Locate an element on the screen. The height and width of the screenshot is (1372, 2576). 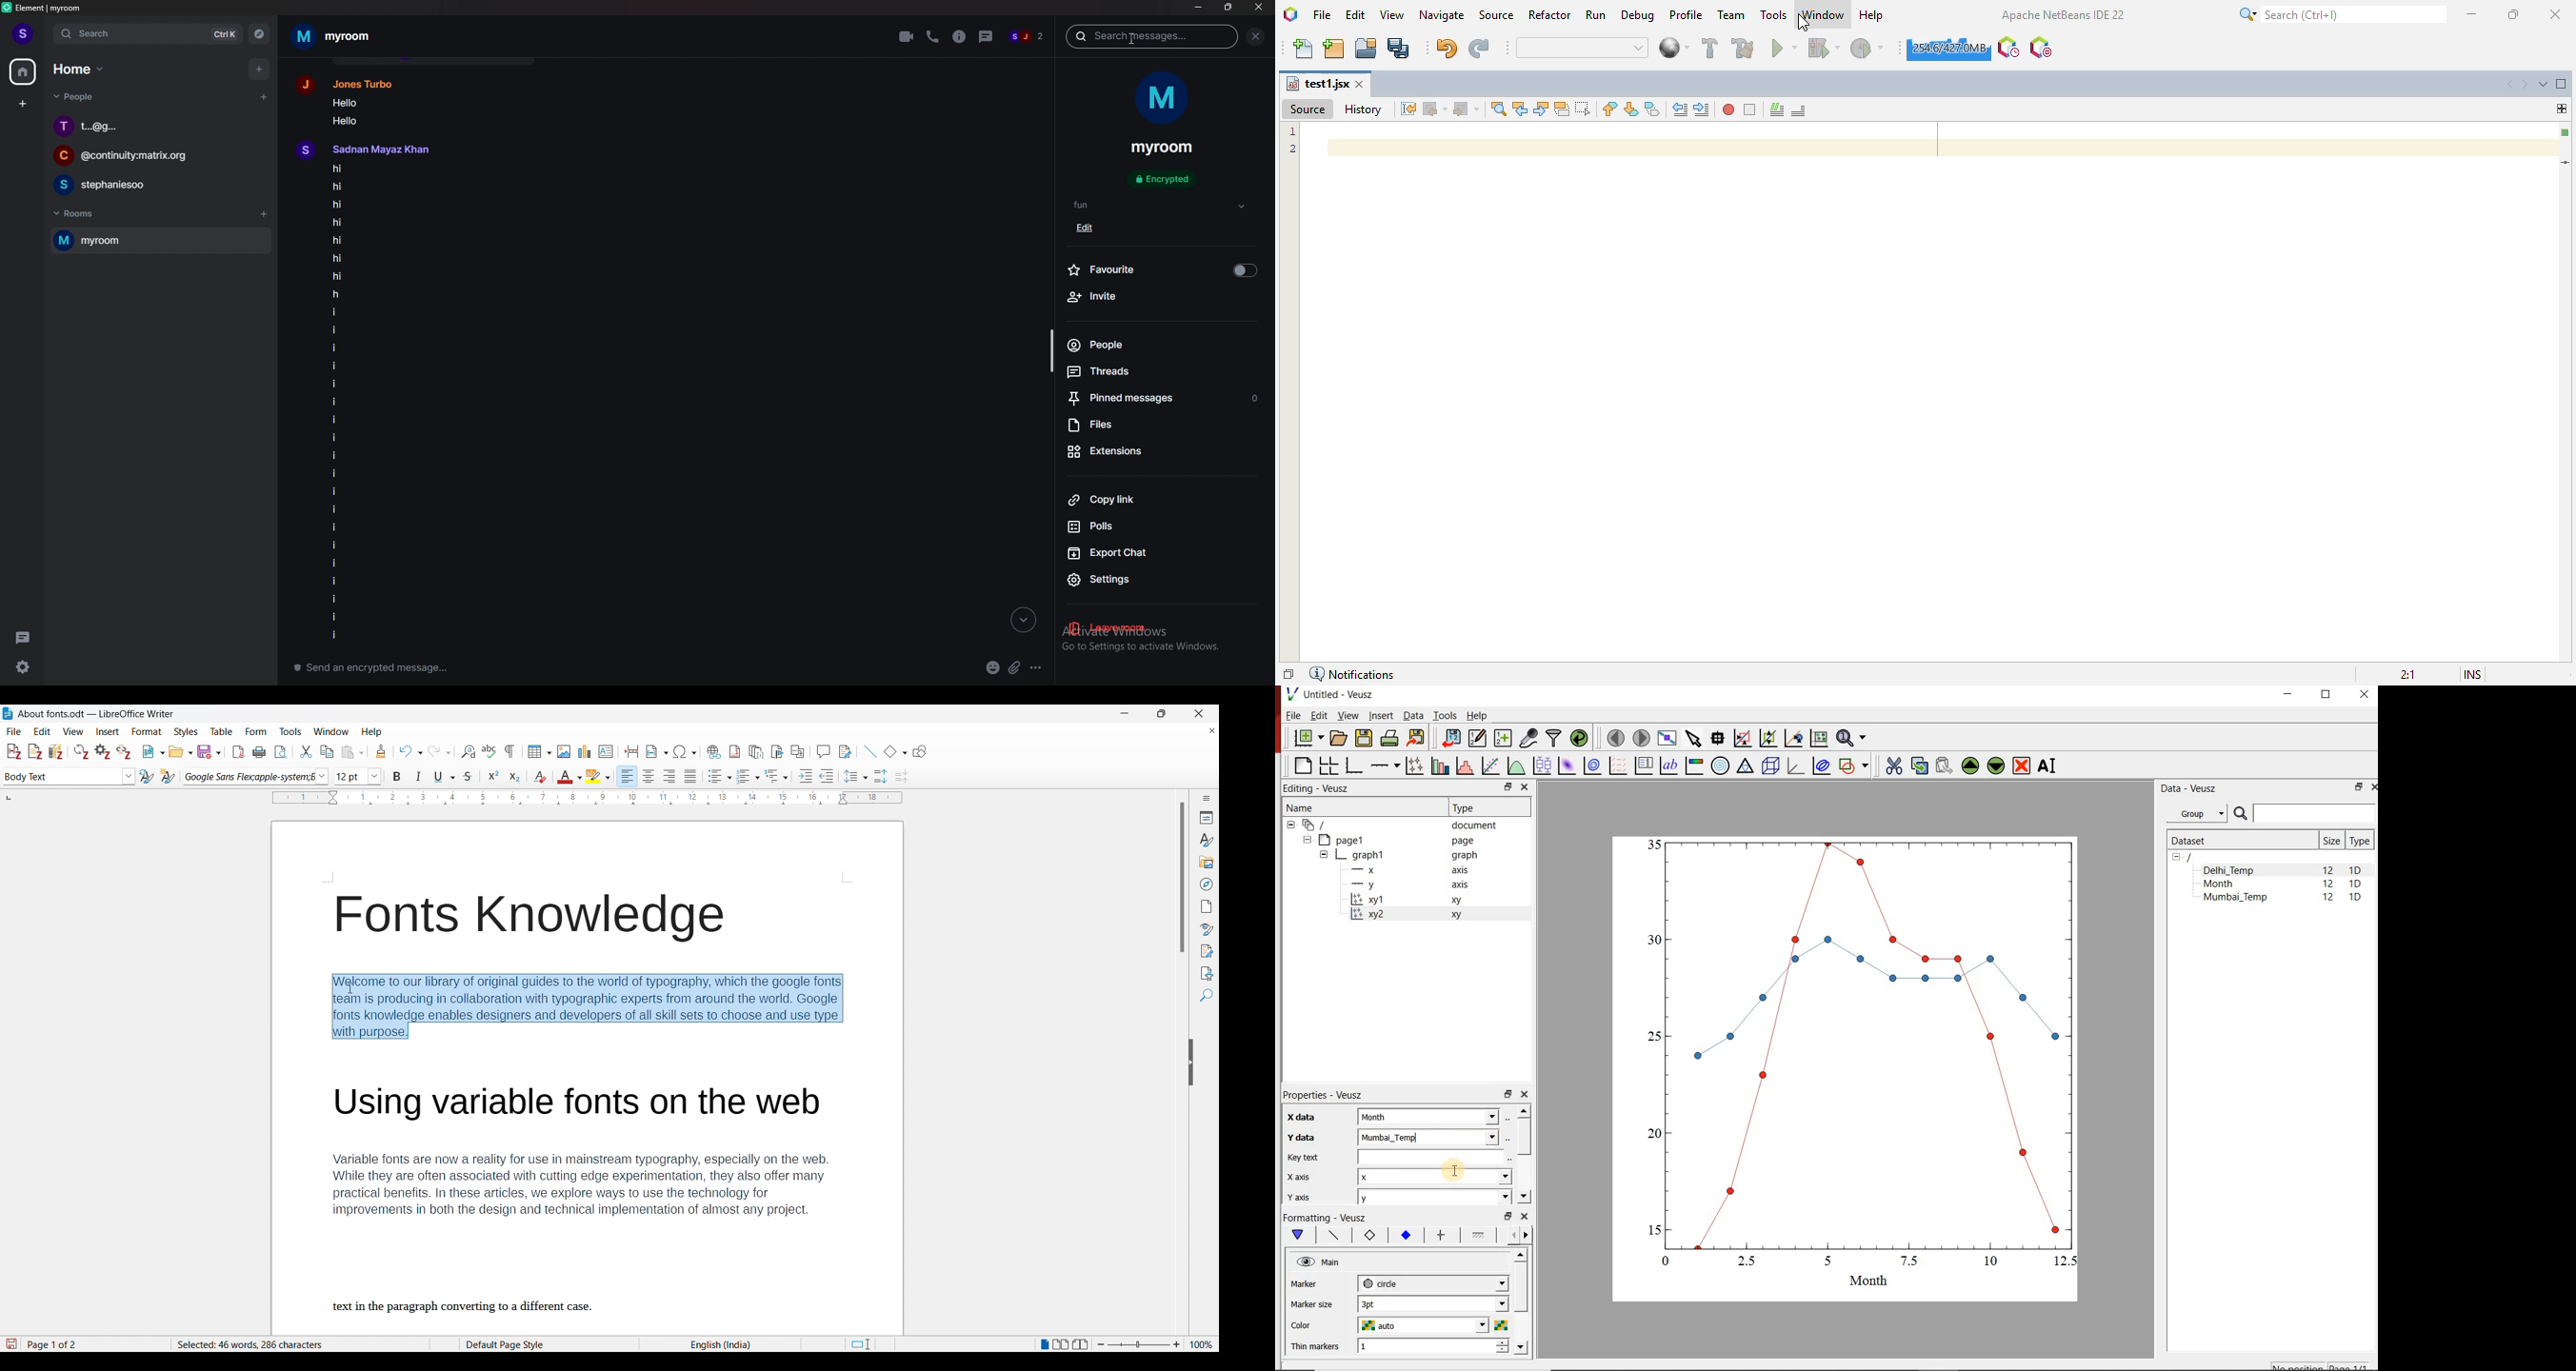
Font knowledge is located at coordinates (537, 918).